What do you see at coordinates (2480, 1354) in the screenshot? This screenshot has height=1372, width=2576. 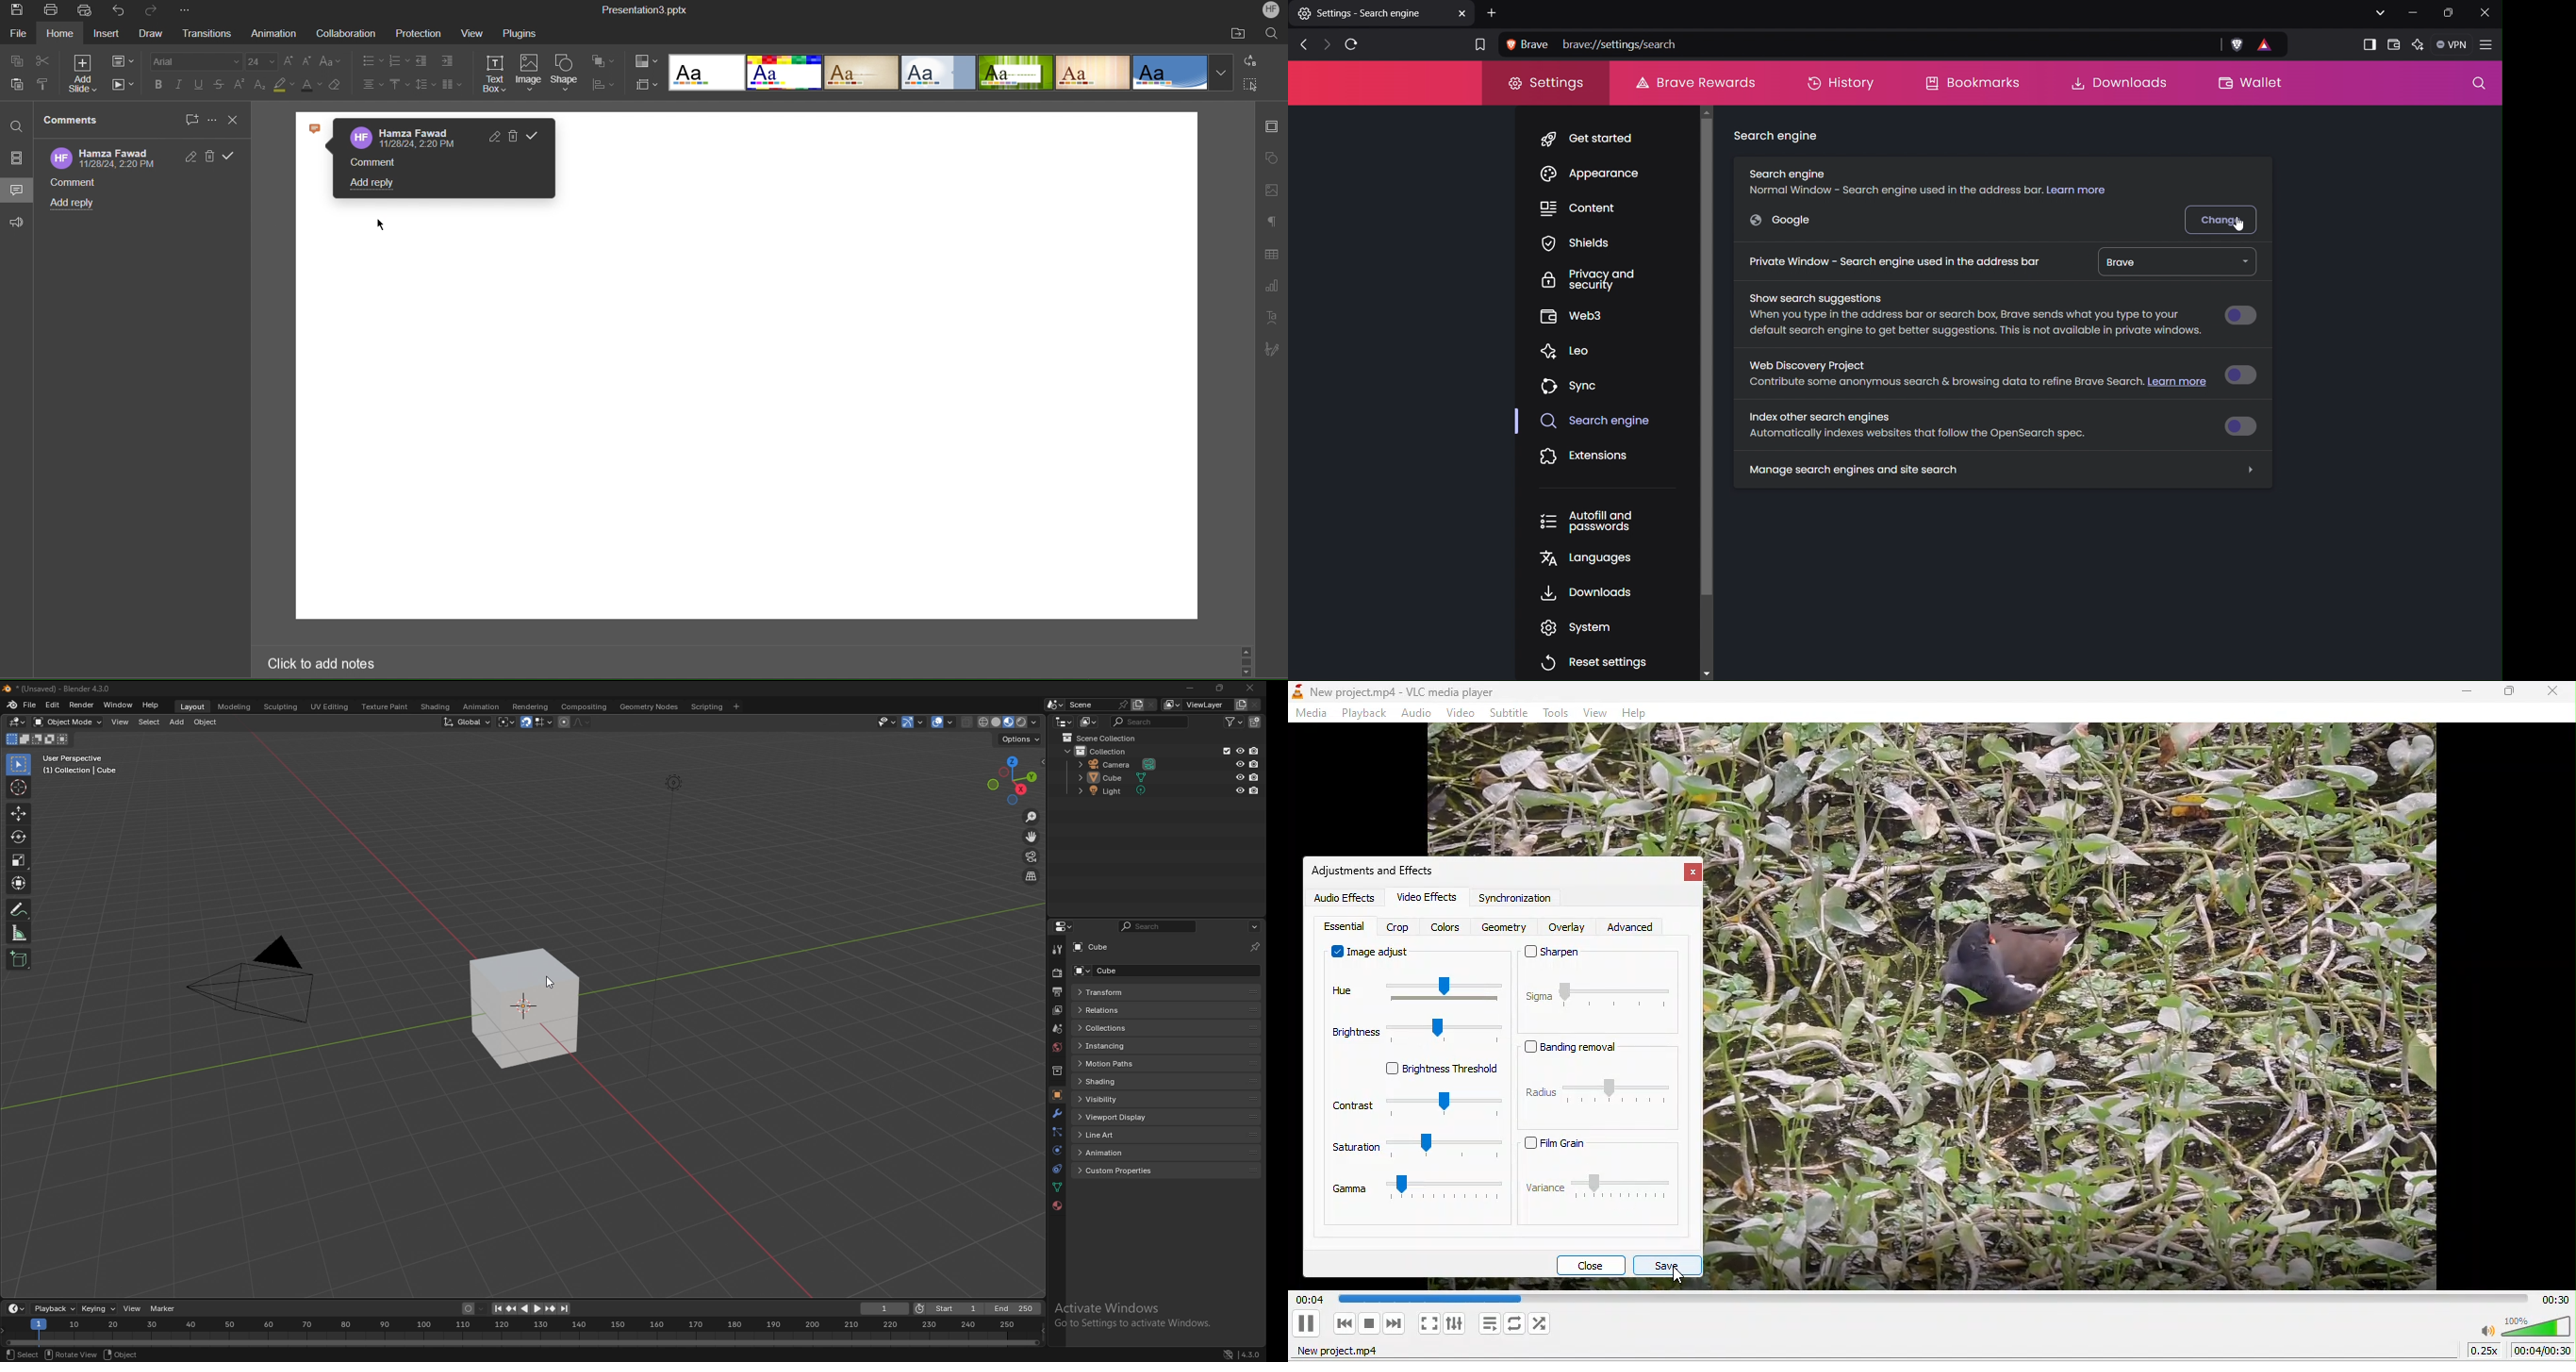 I see `0.25 x` at bounding box center [2480, 1354].